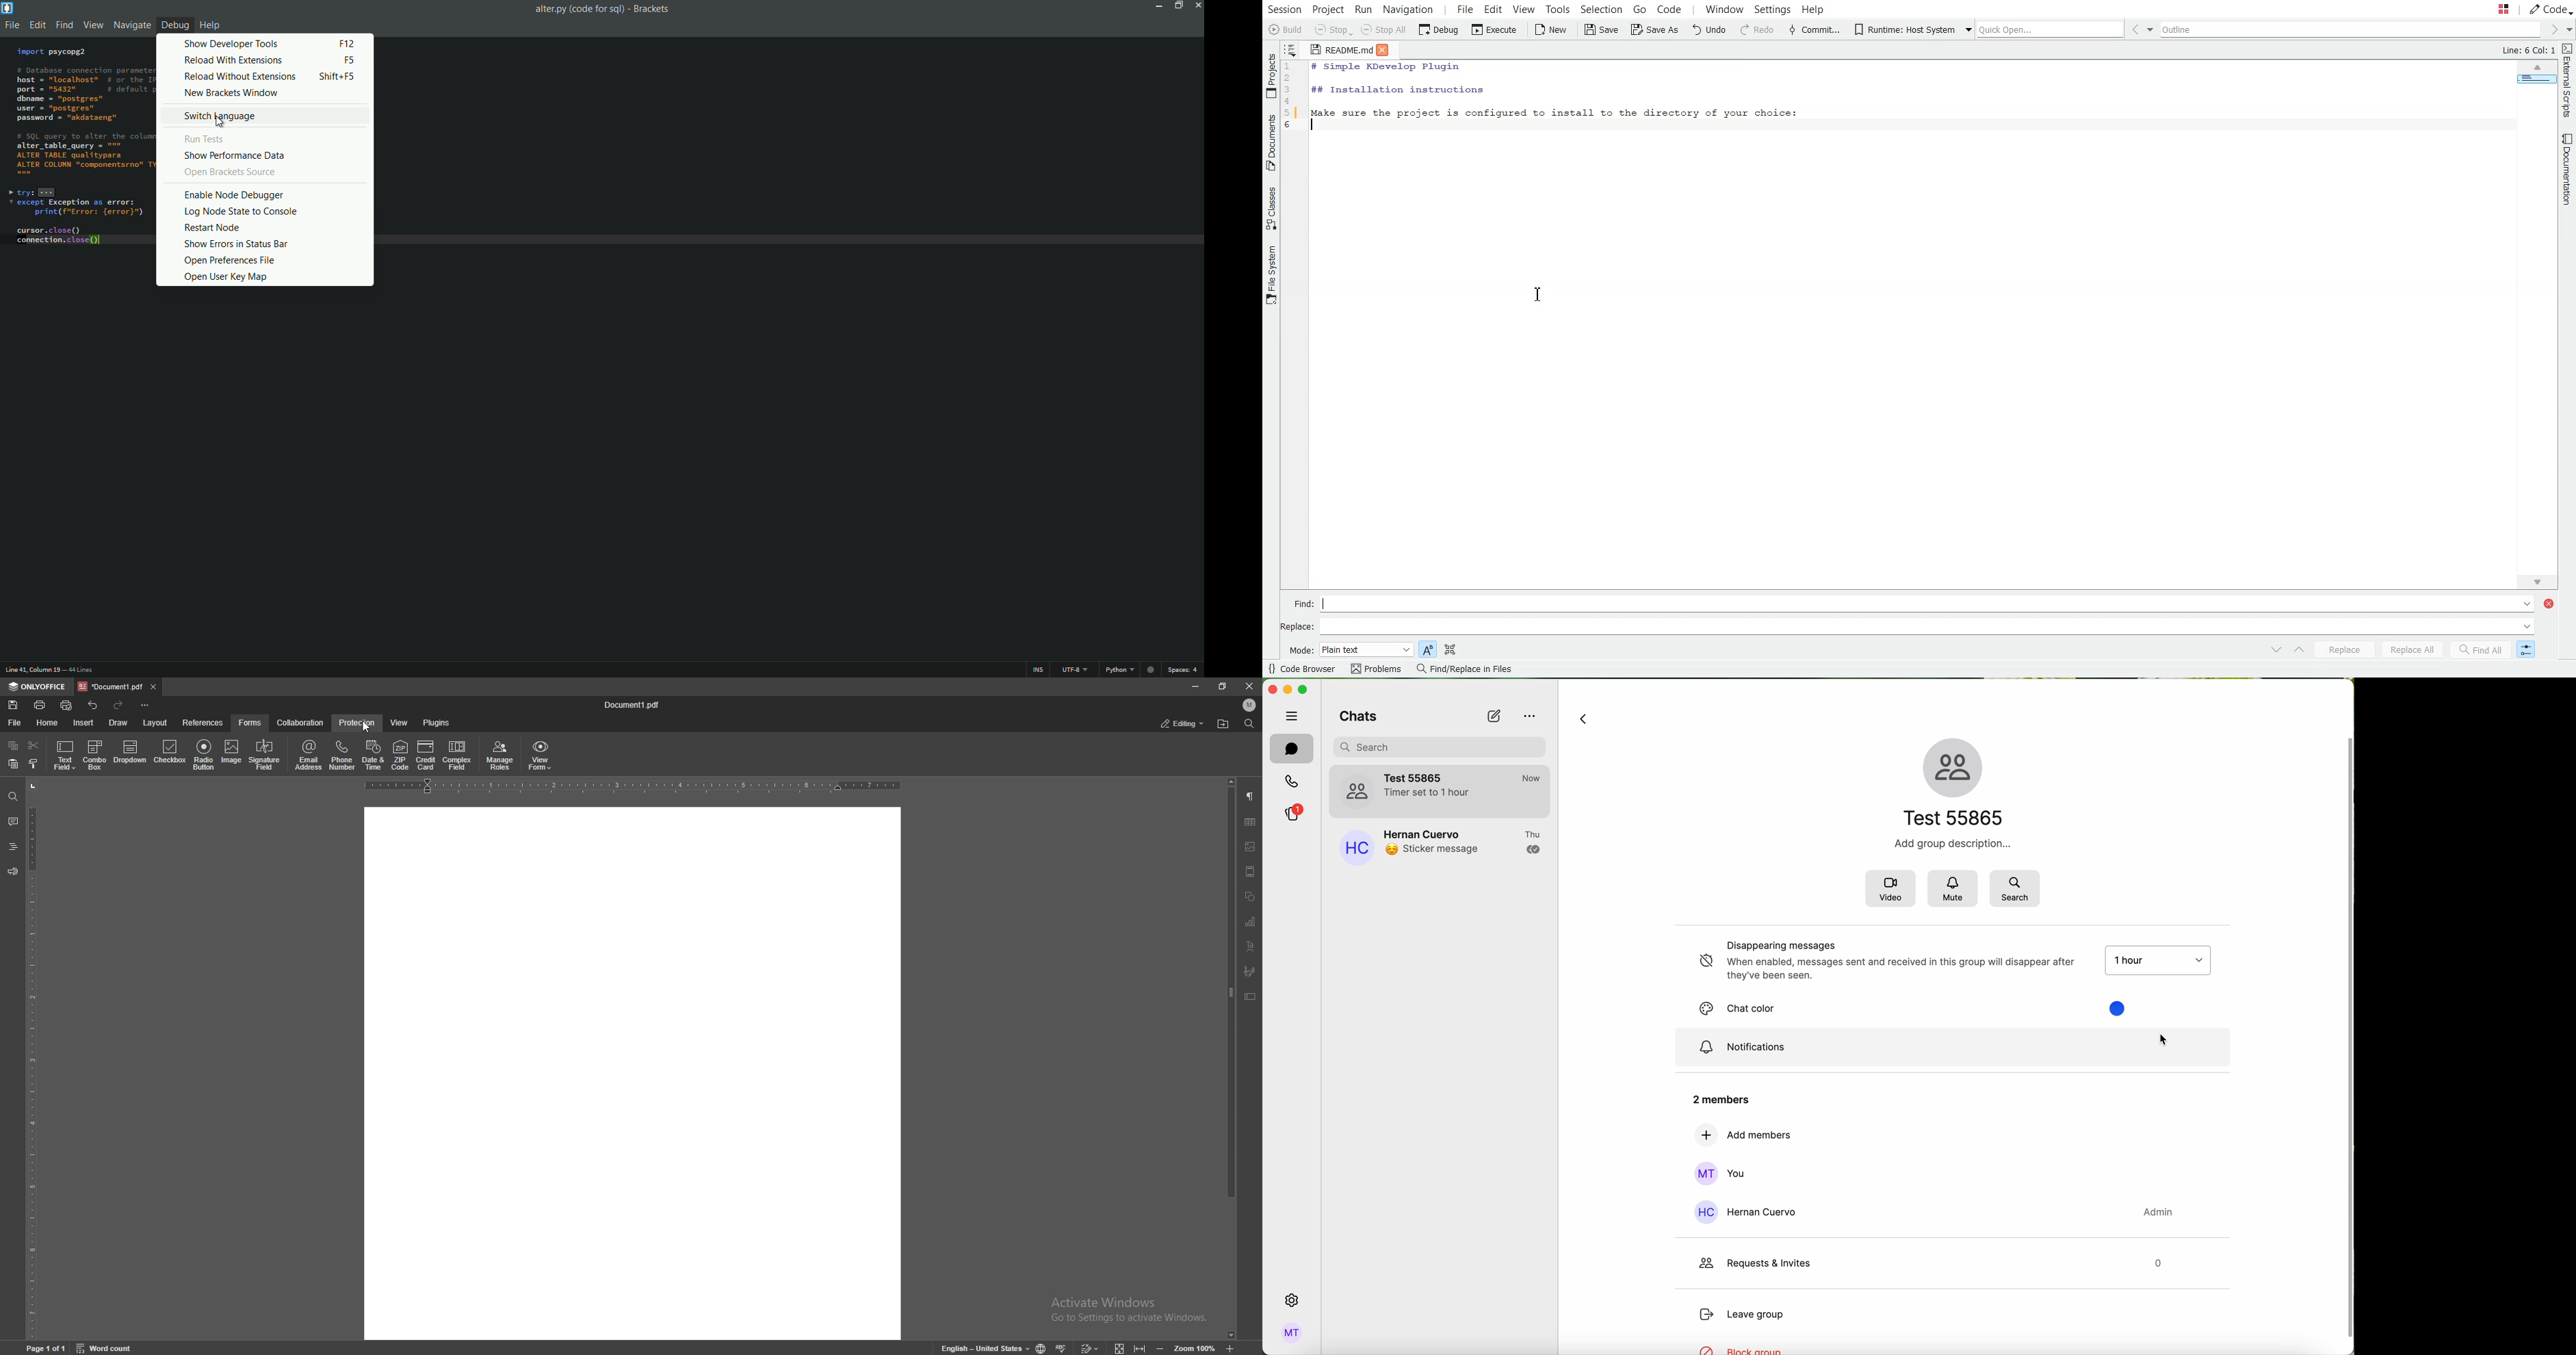 The image size is (2576, 1372). I want to click on status, so click(1183, 724).